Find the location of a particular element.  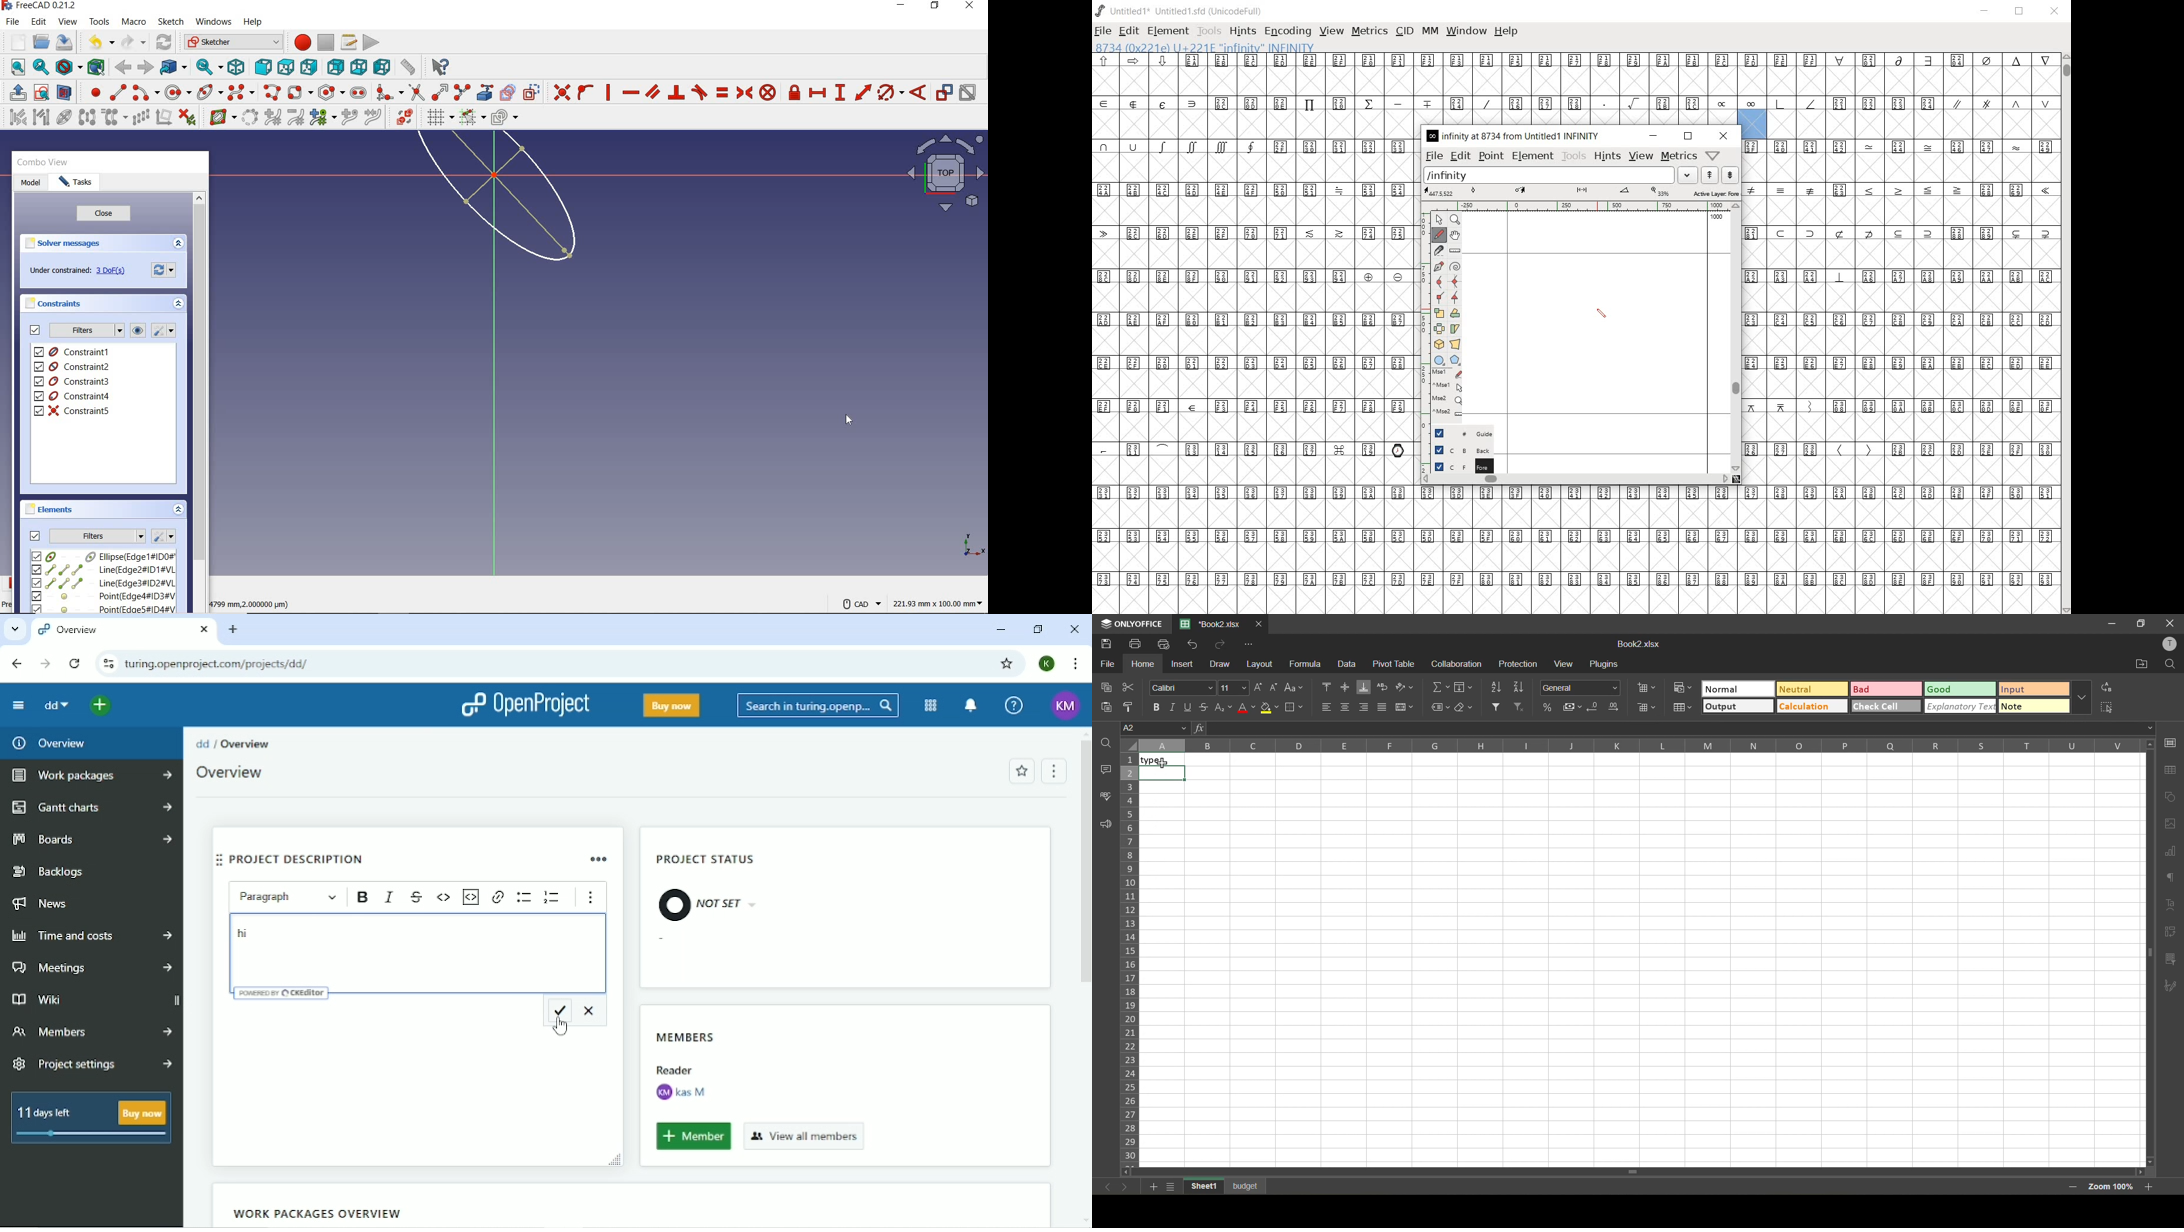

Work packages overview is located at coordinates (313, 1213).